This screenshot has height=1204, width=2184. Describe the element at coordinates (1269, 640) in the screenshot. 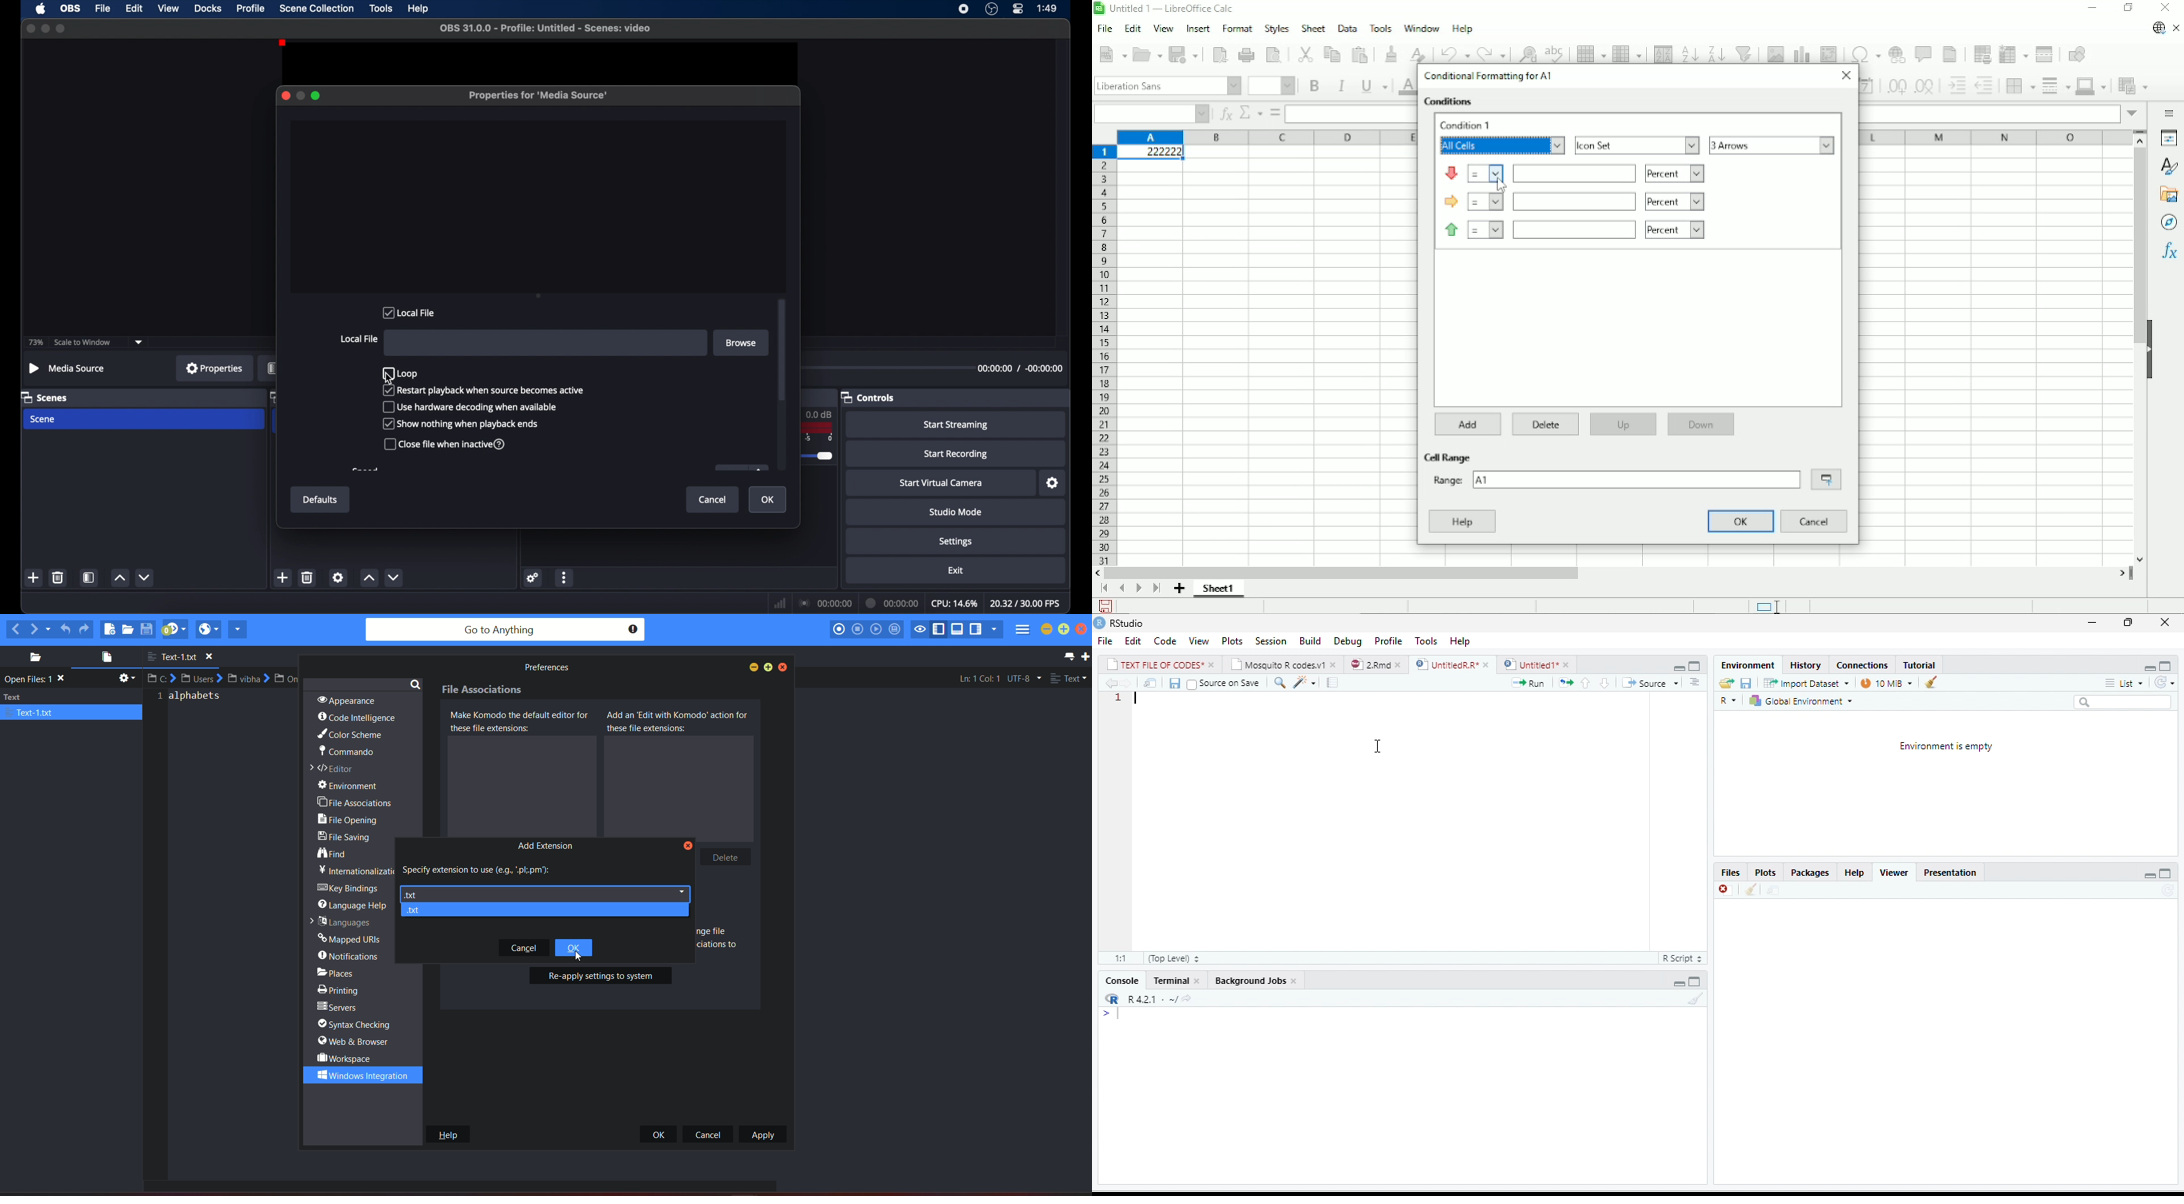

I see `Session` at that location.